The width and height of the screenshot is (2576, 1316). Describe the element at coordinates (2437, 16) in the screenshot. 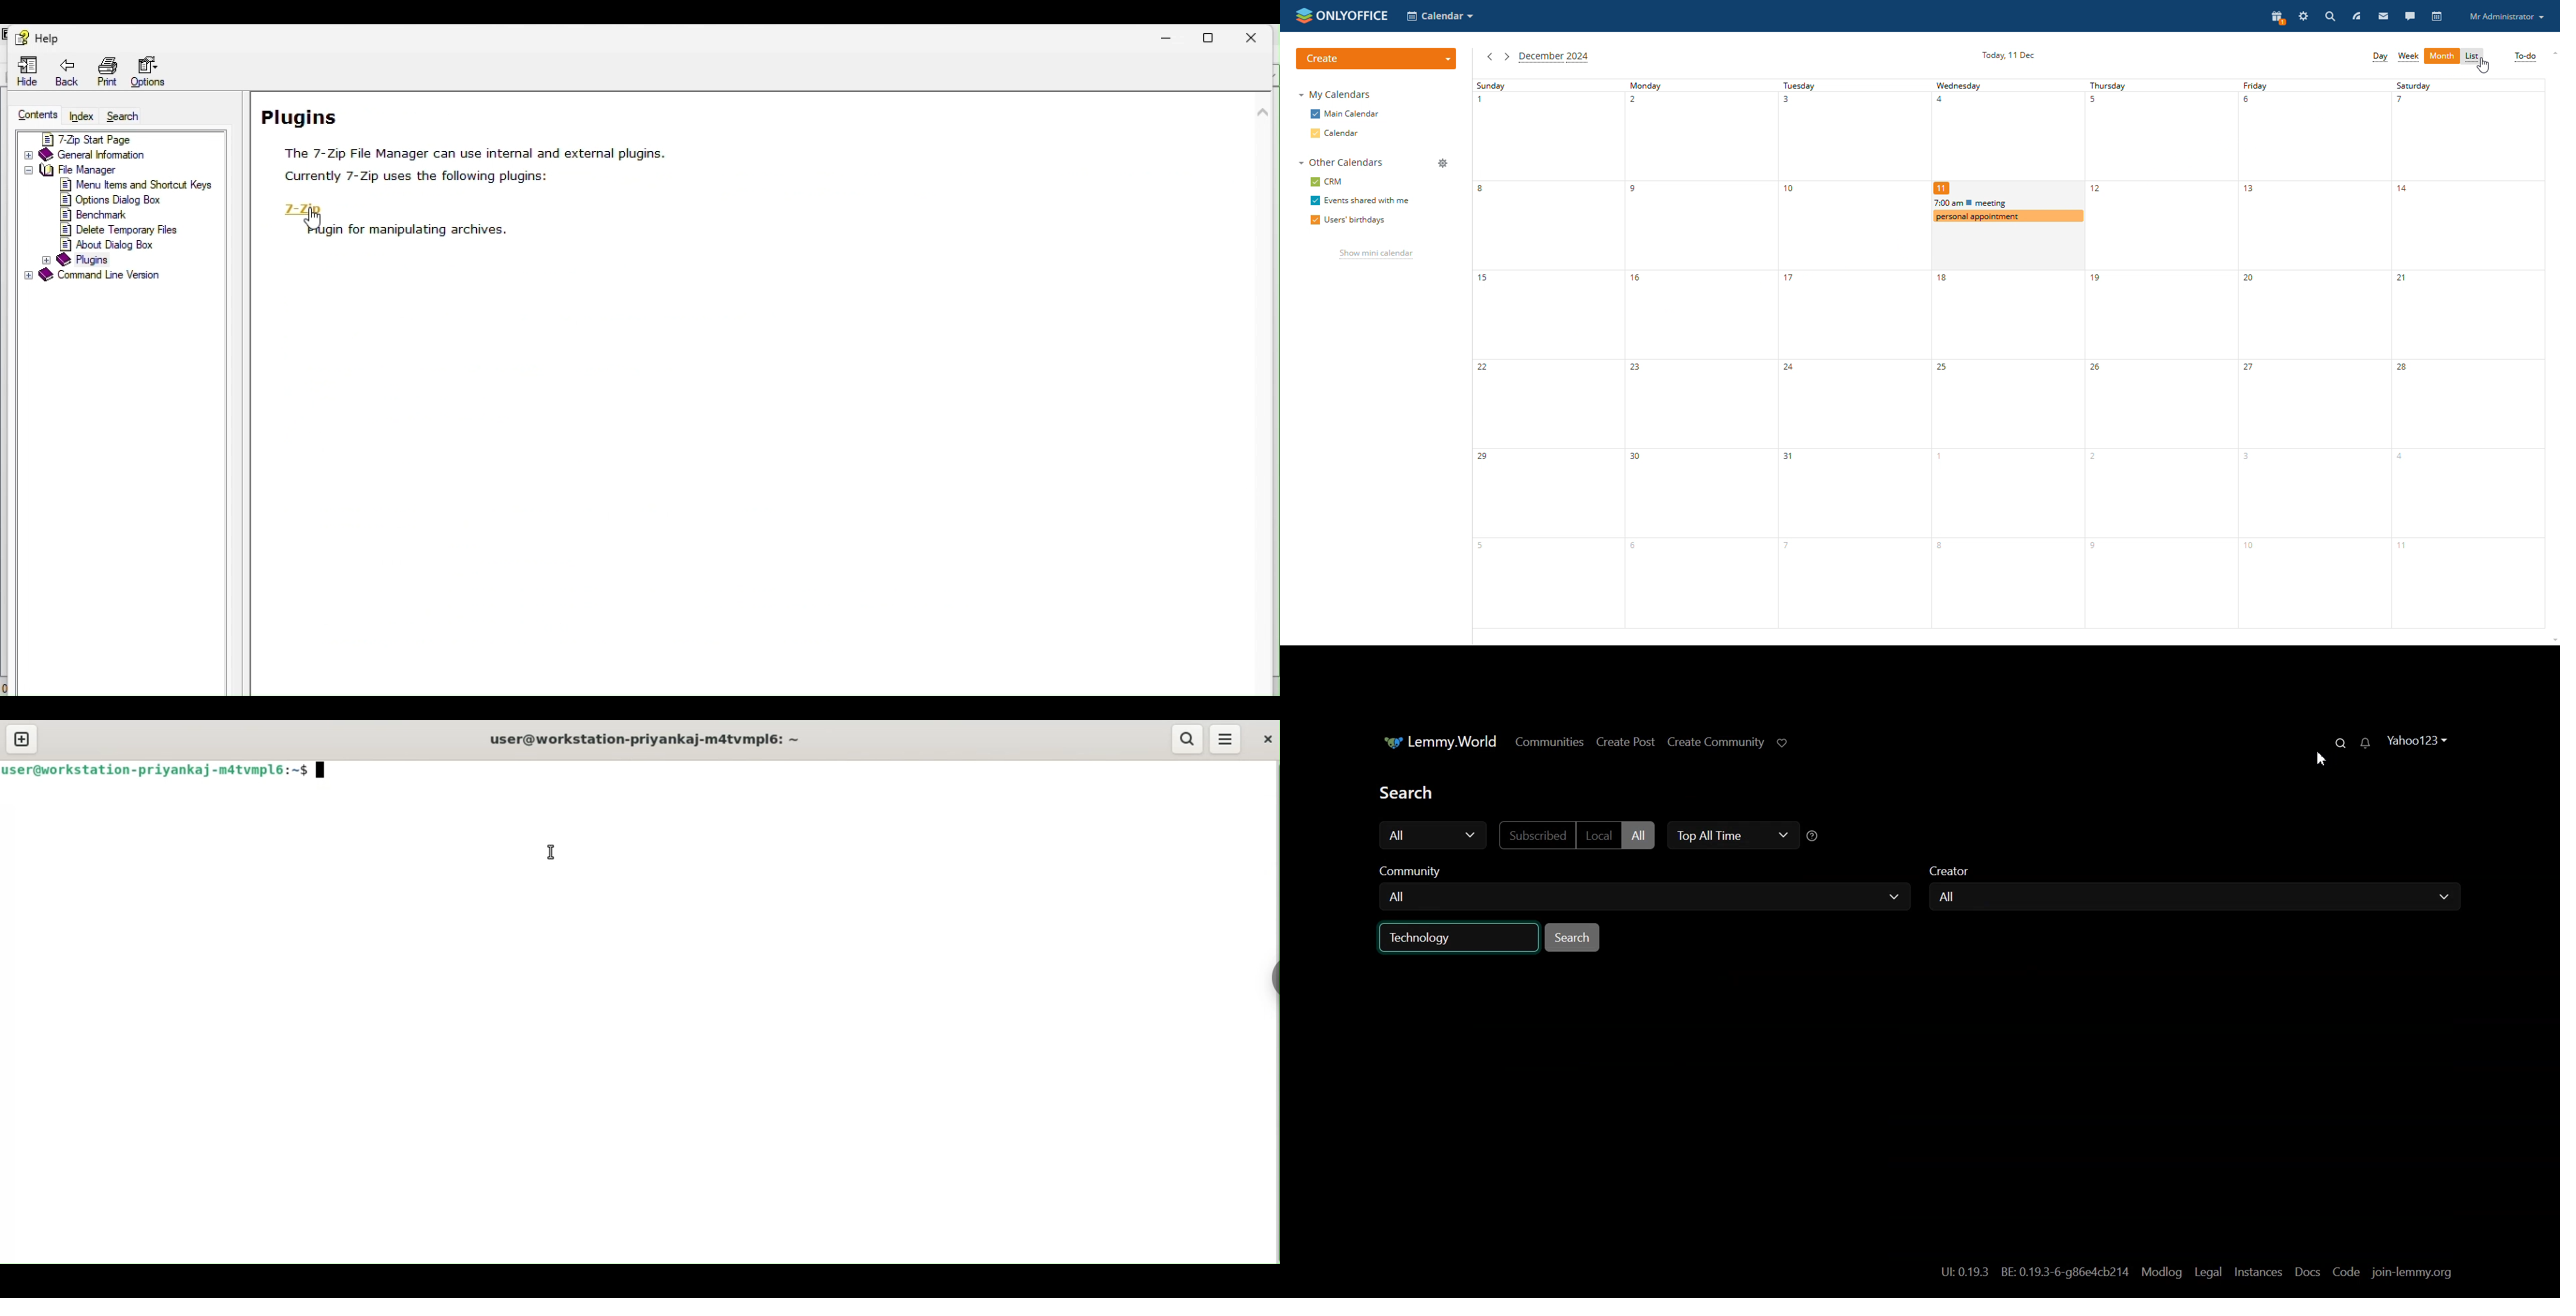

I see `calendar` at that location.